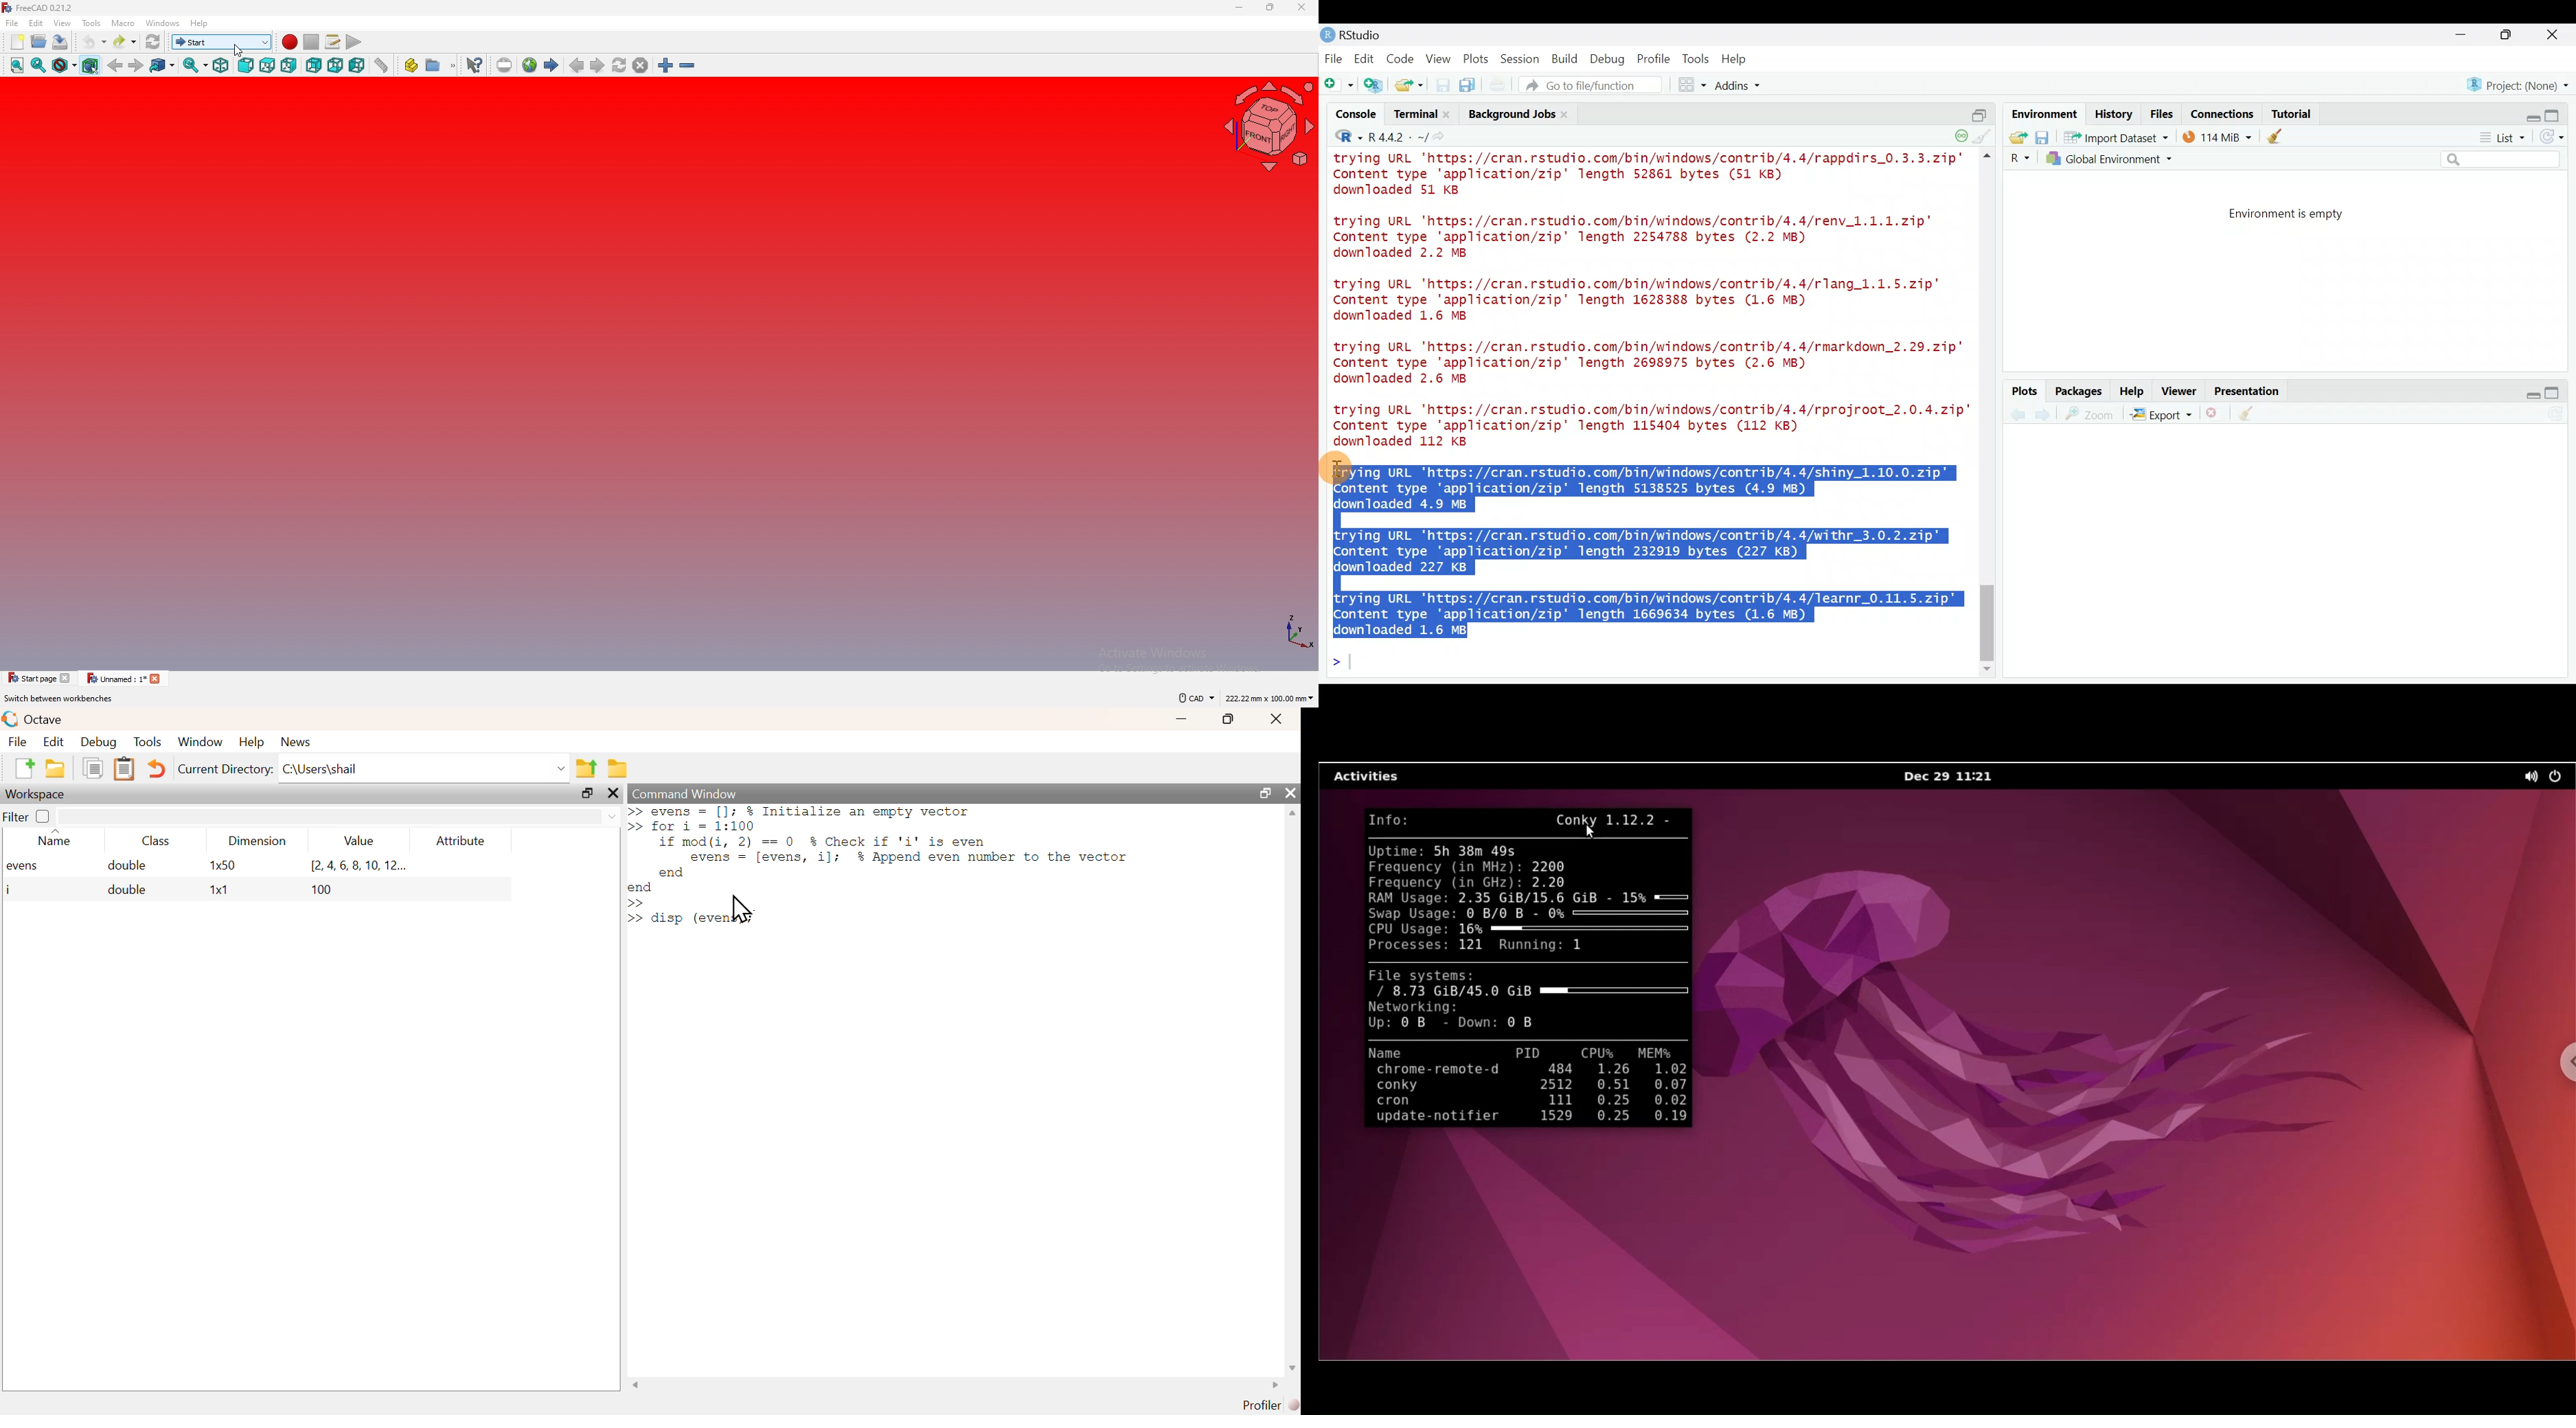  I want to click on trying URL 'https://cran.rstudio.com/bin/windows/contrib/4.4/renv_1.1.1.zip"
Content type 'application/zip' length 2254788 bytes (2.2 MB)
downloaded 2.2 MB, so click(1649, 238).